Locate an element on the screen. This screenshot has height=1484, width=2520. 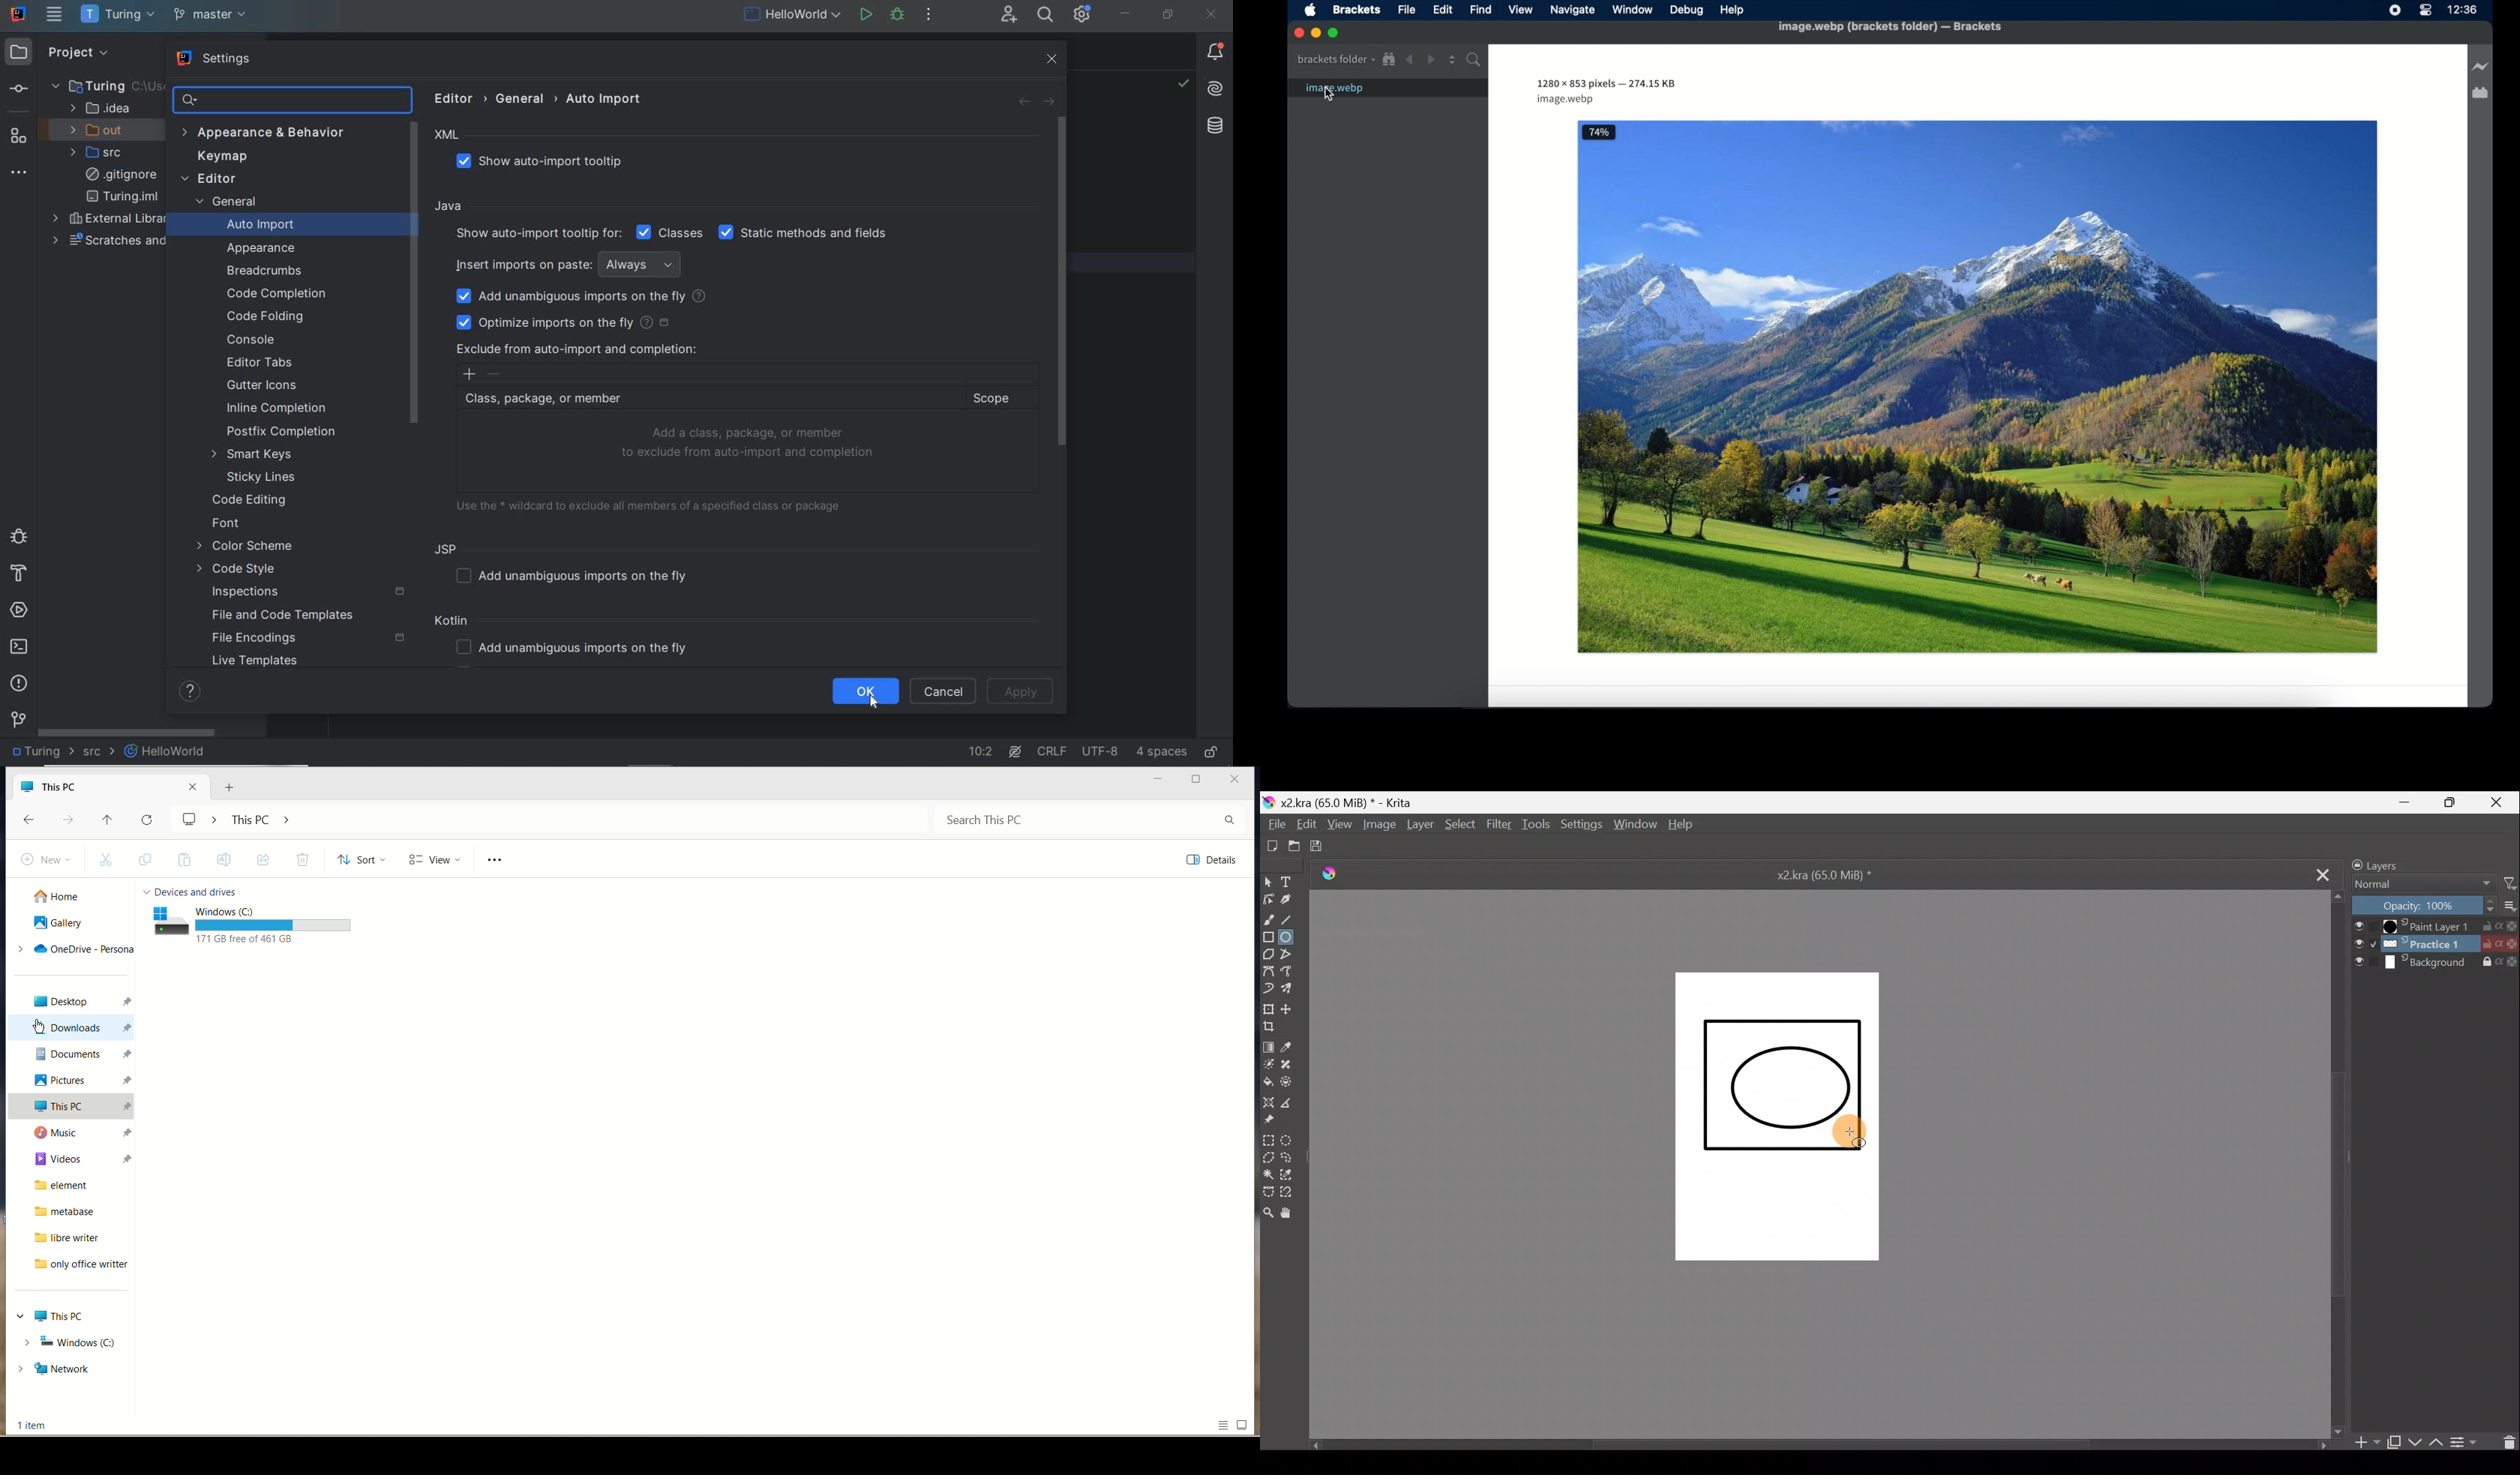
storage is located at coordinates (276, 925).